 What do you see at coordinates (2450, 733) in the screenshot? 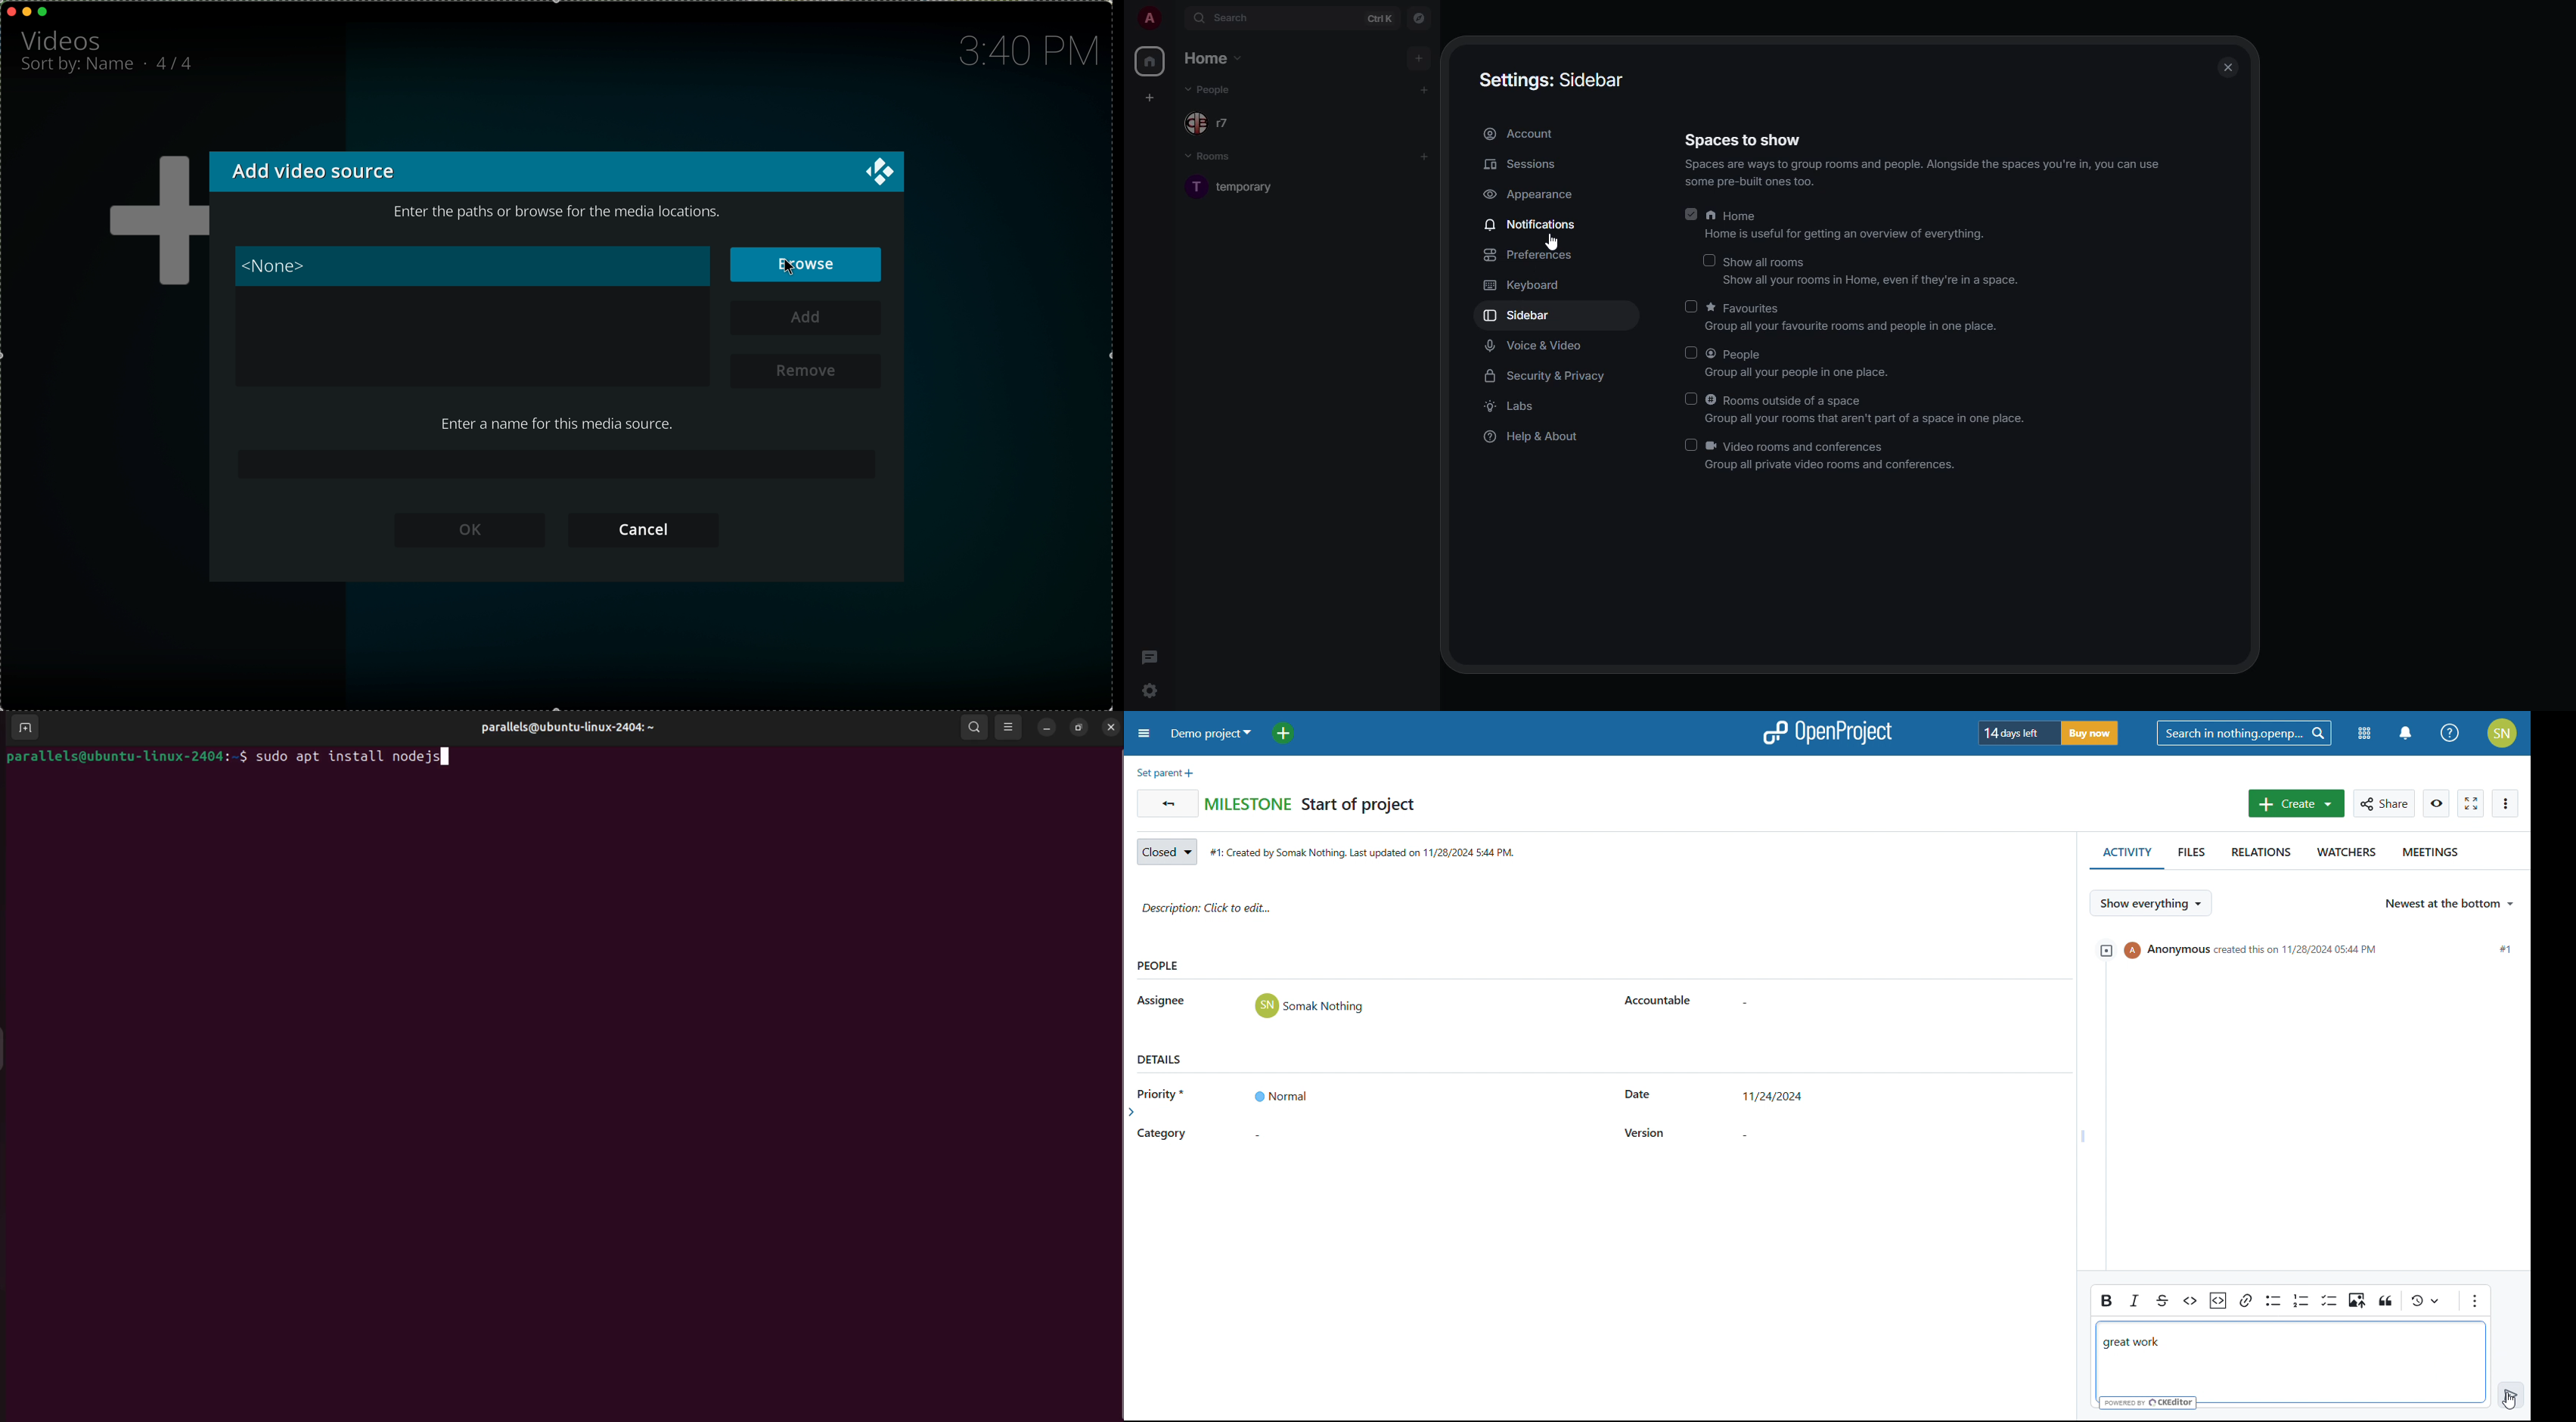
I see `help` at bounding box center [2450, 733].